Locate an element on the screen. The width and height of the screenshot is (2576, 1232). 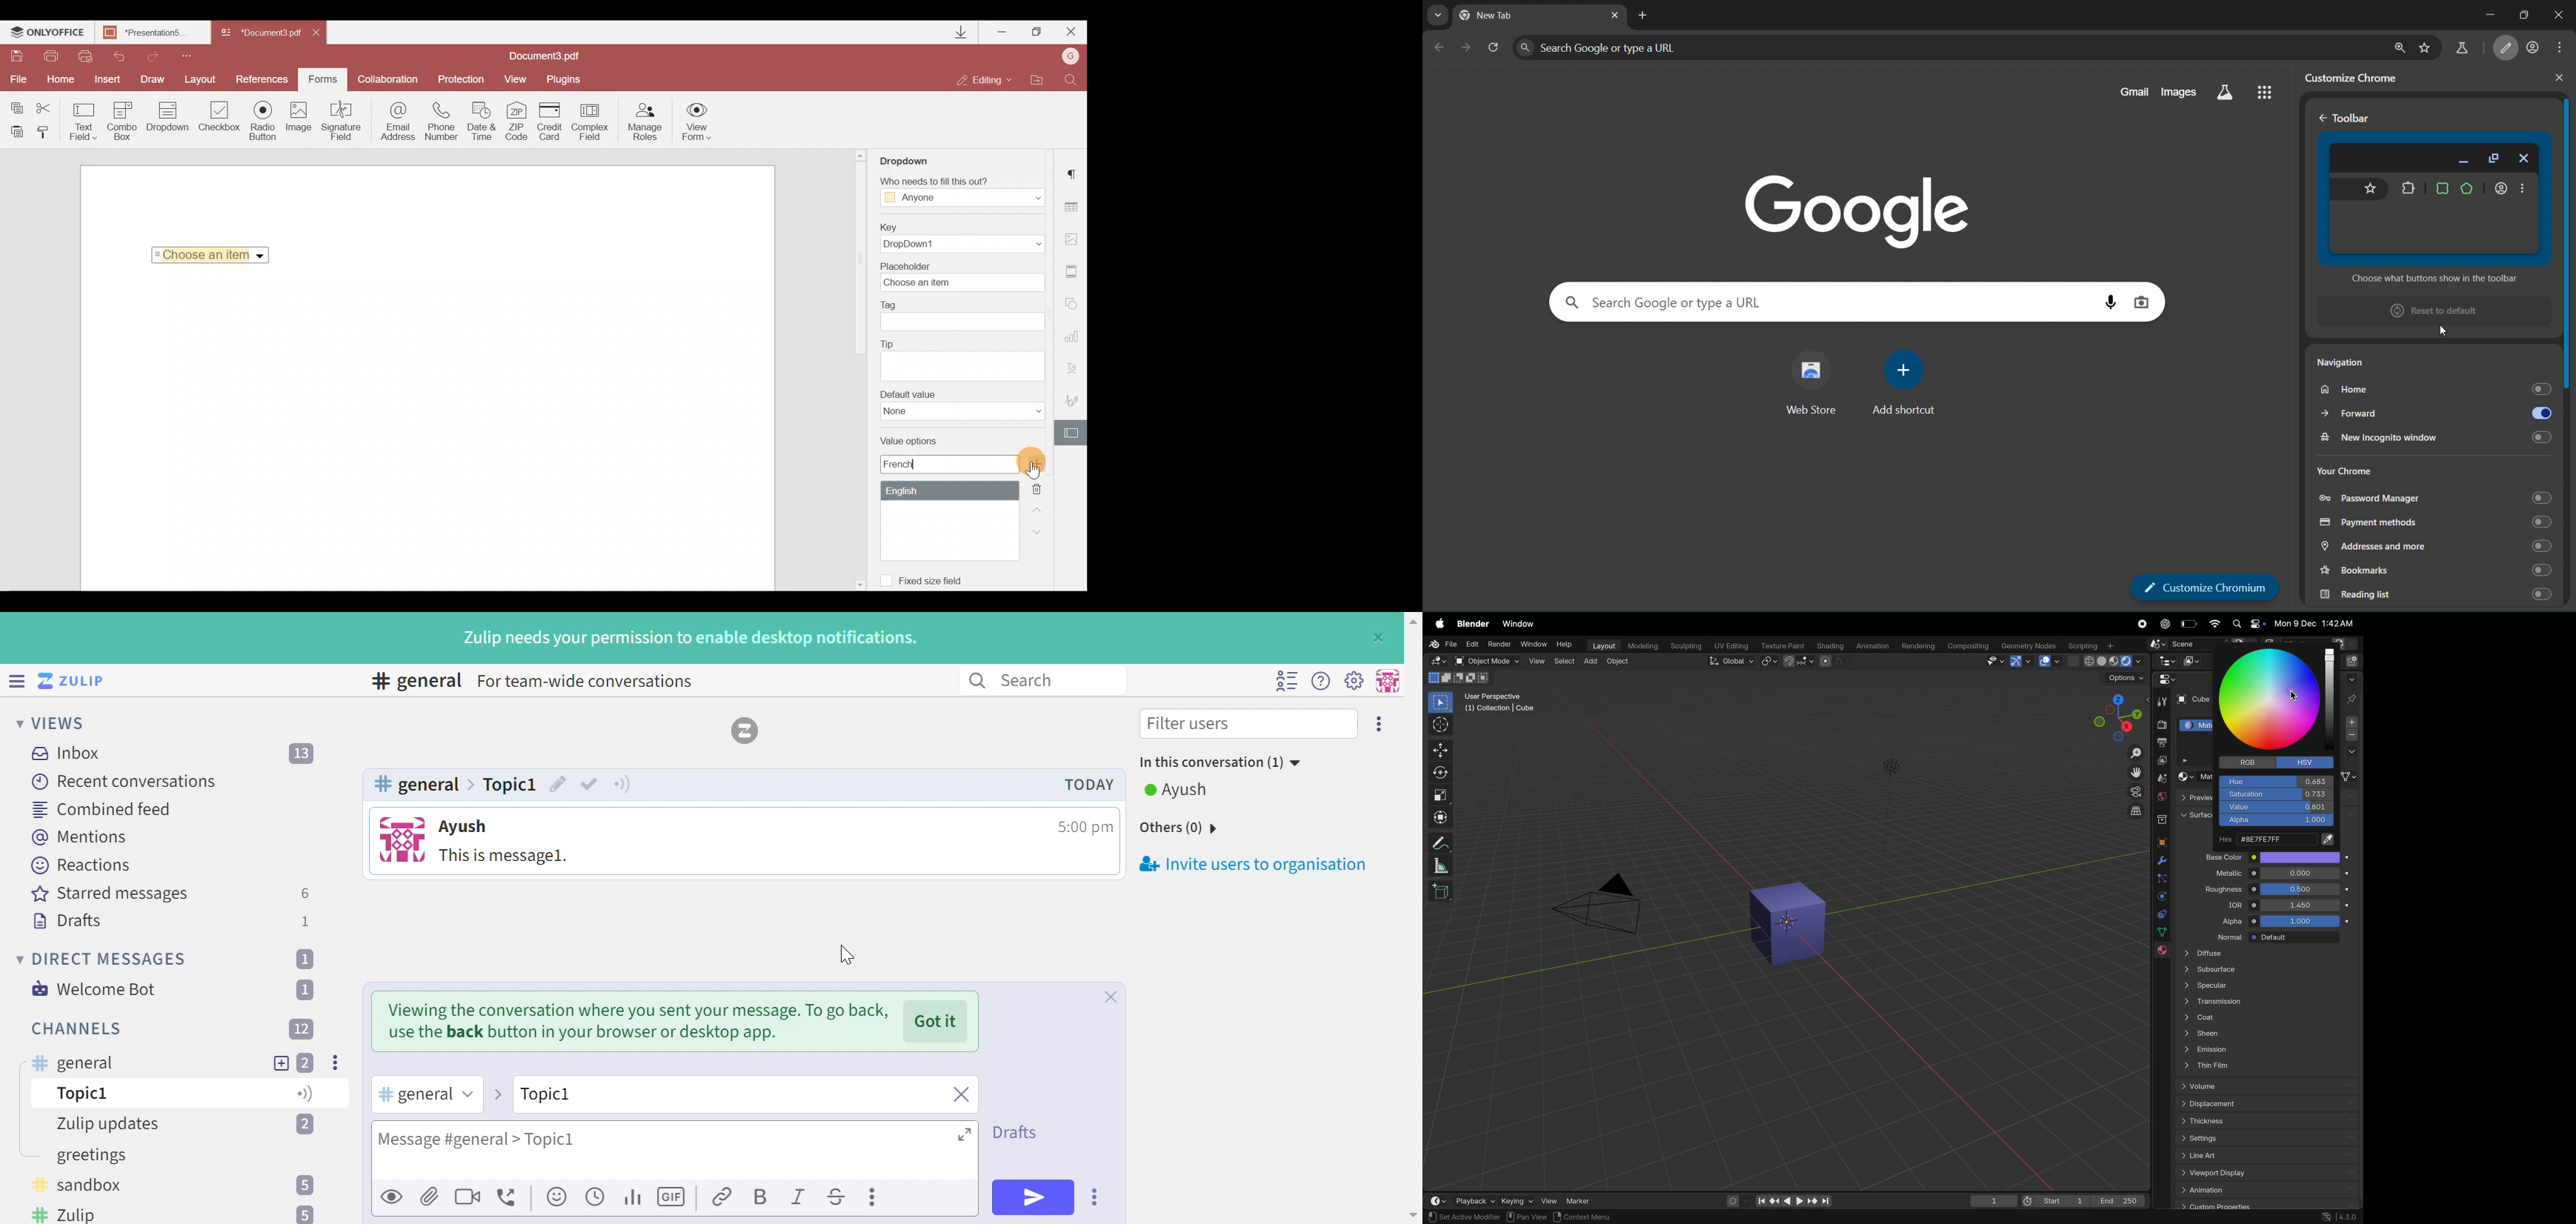
pan view is located at coordinates (1527, 1217).